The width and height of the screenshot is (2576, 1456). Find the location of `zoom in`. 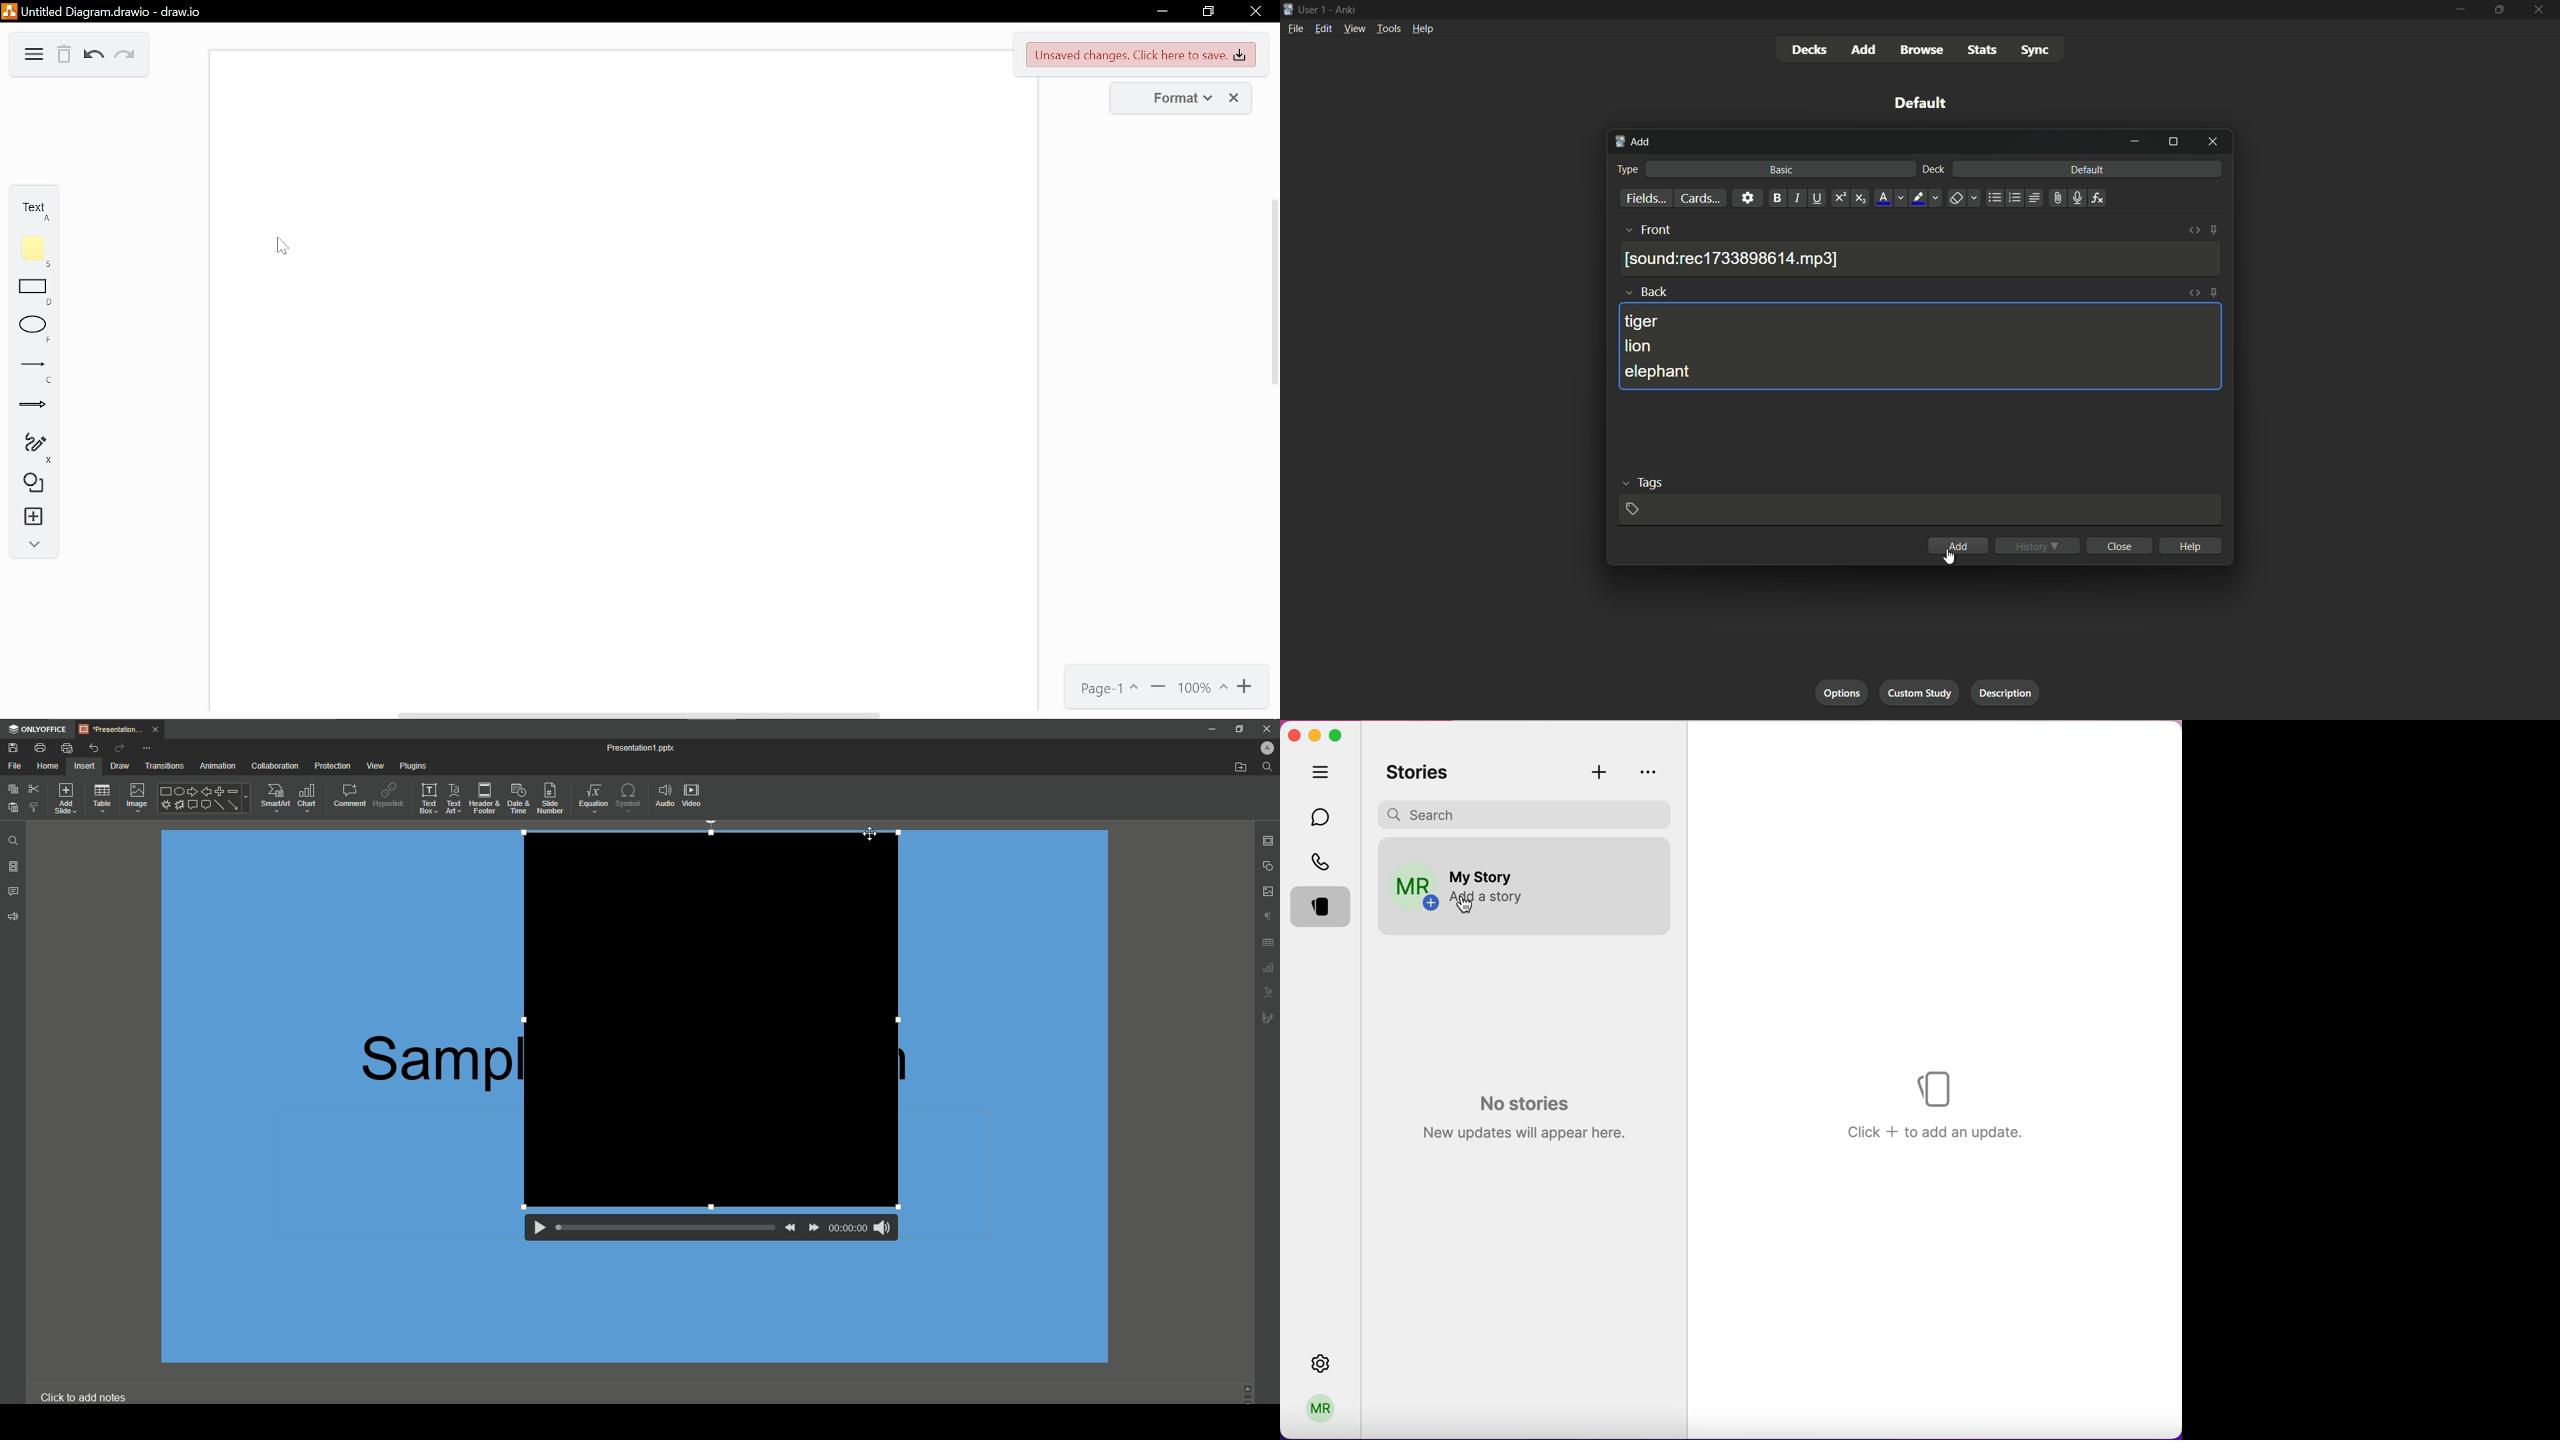

zoom in is located at coordinates (1246, 687).